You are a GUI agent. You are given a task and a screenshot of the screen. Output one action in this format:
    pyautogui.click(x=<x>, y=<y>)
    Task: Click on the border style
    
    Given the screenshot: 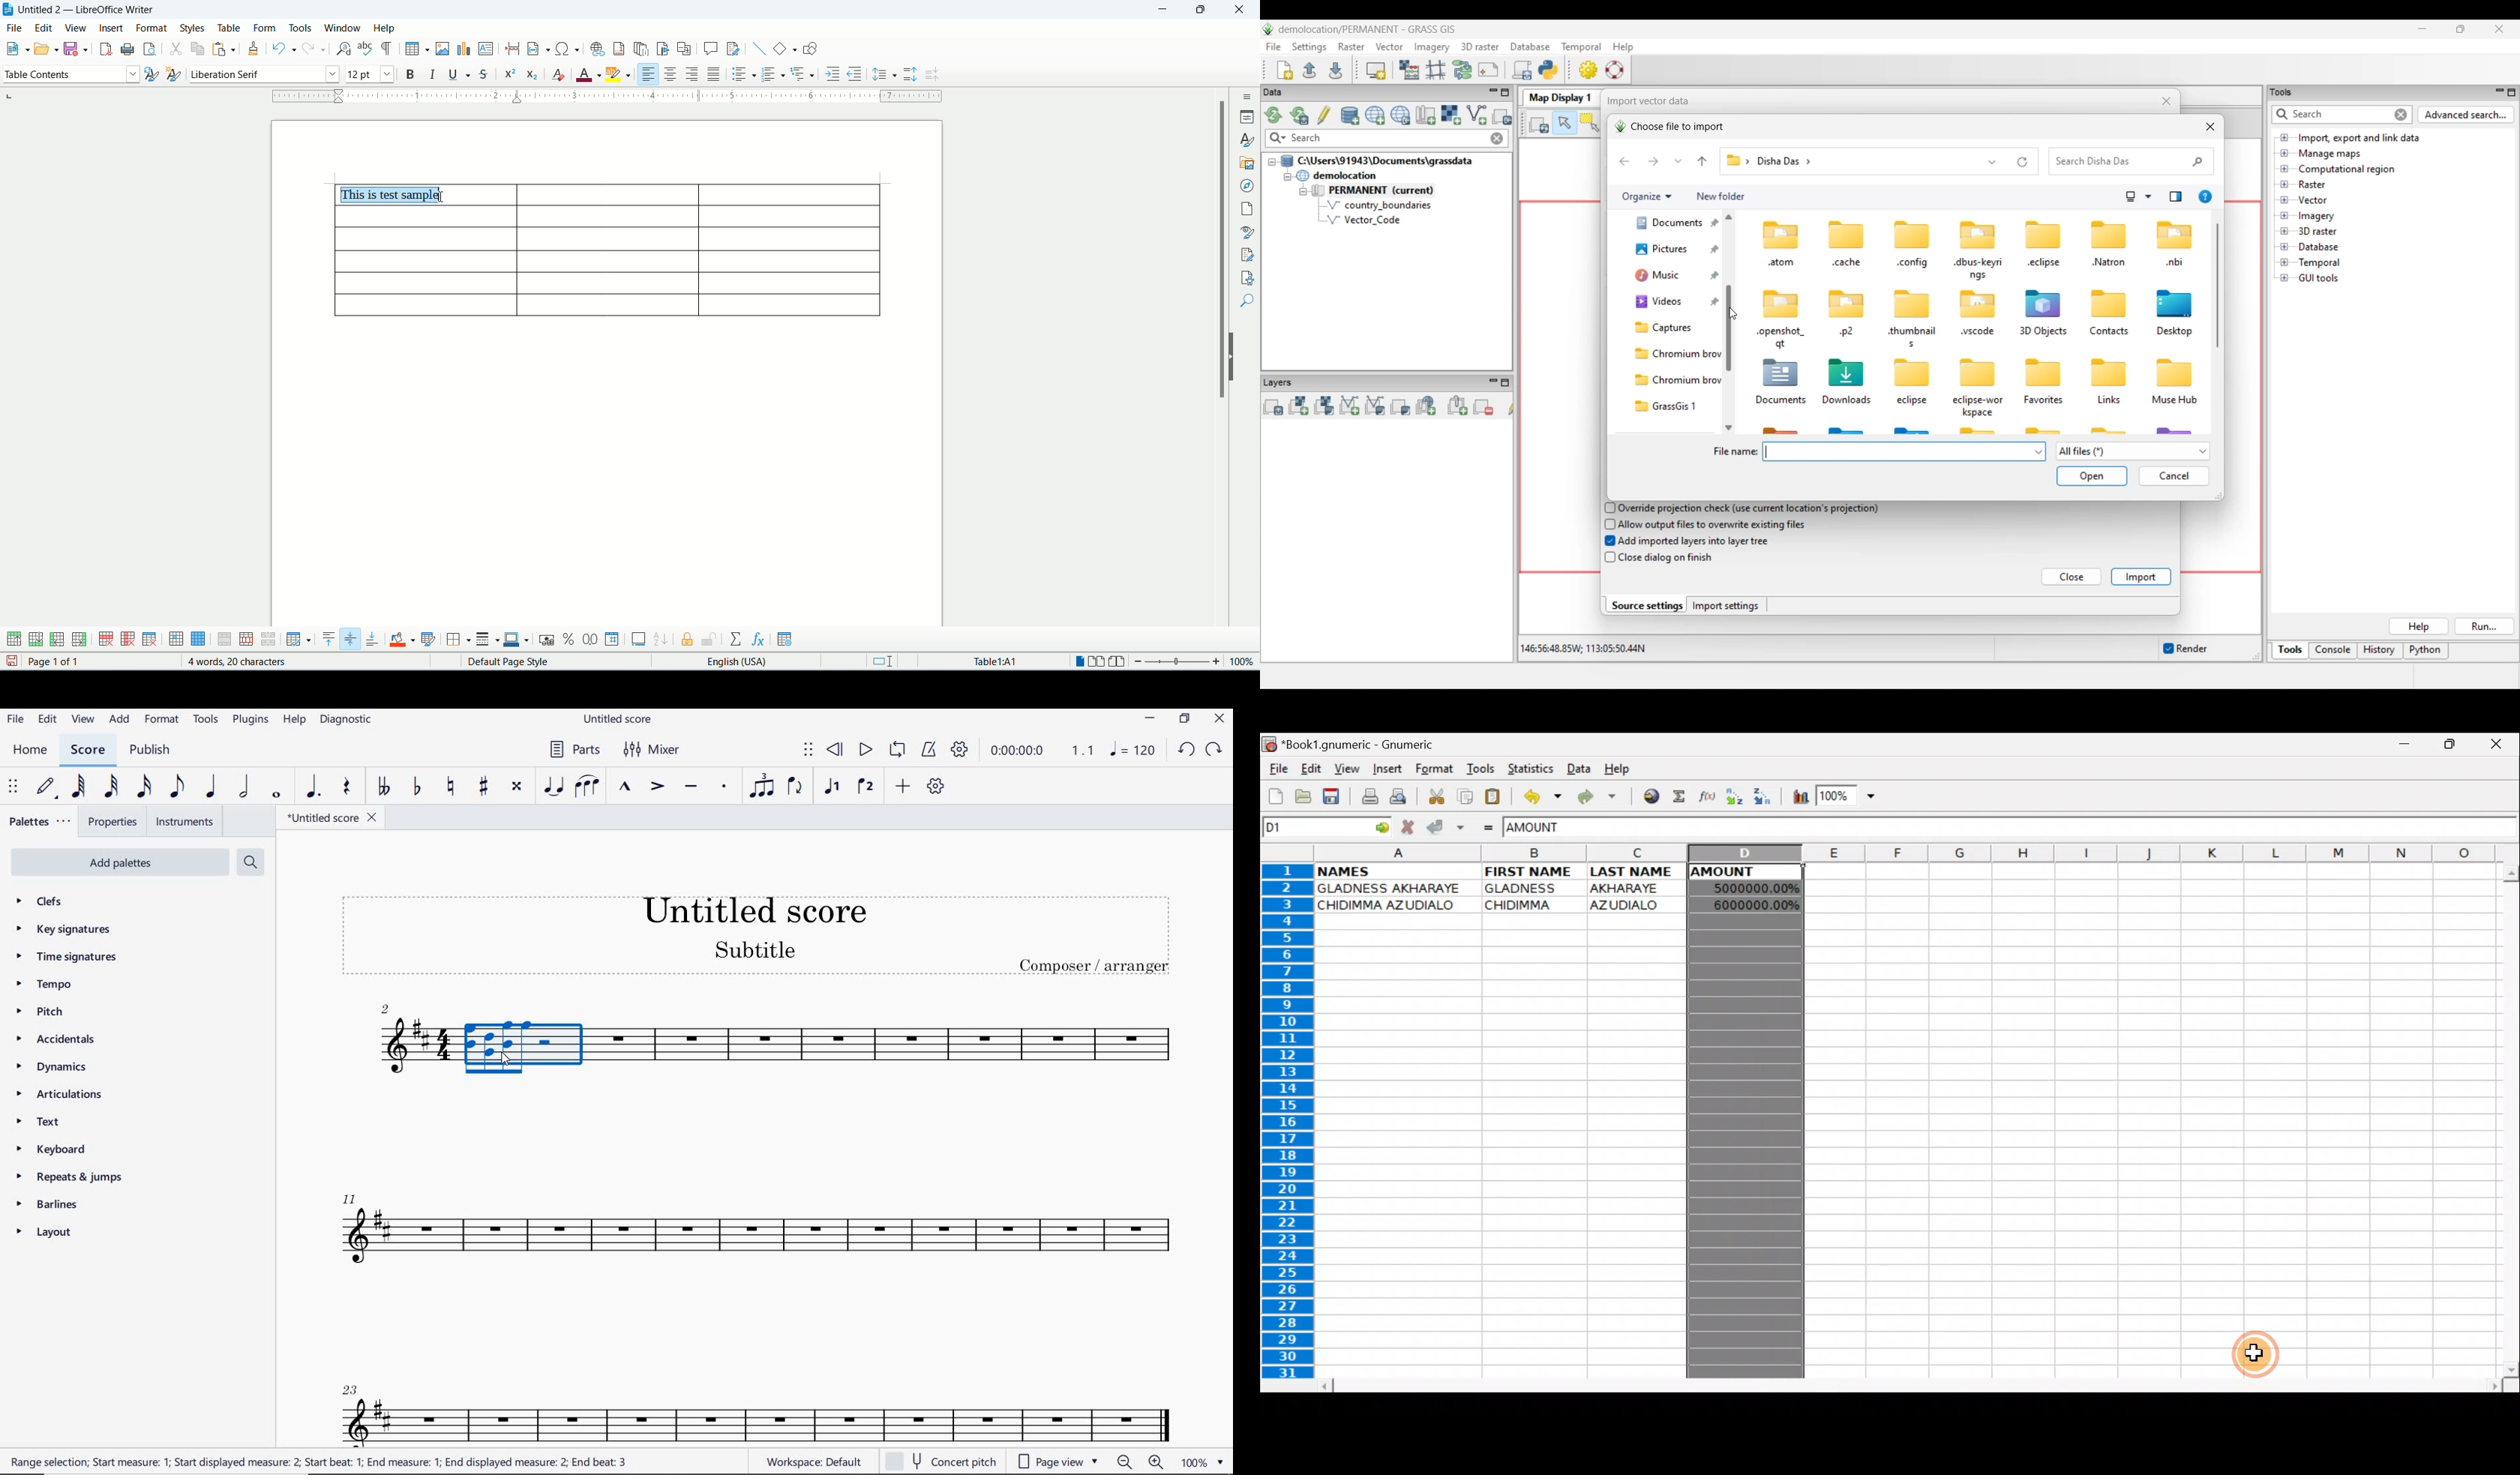 What is the action you would take?
    pyautogui.click(x=488, y=640)
    